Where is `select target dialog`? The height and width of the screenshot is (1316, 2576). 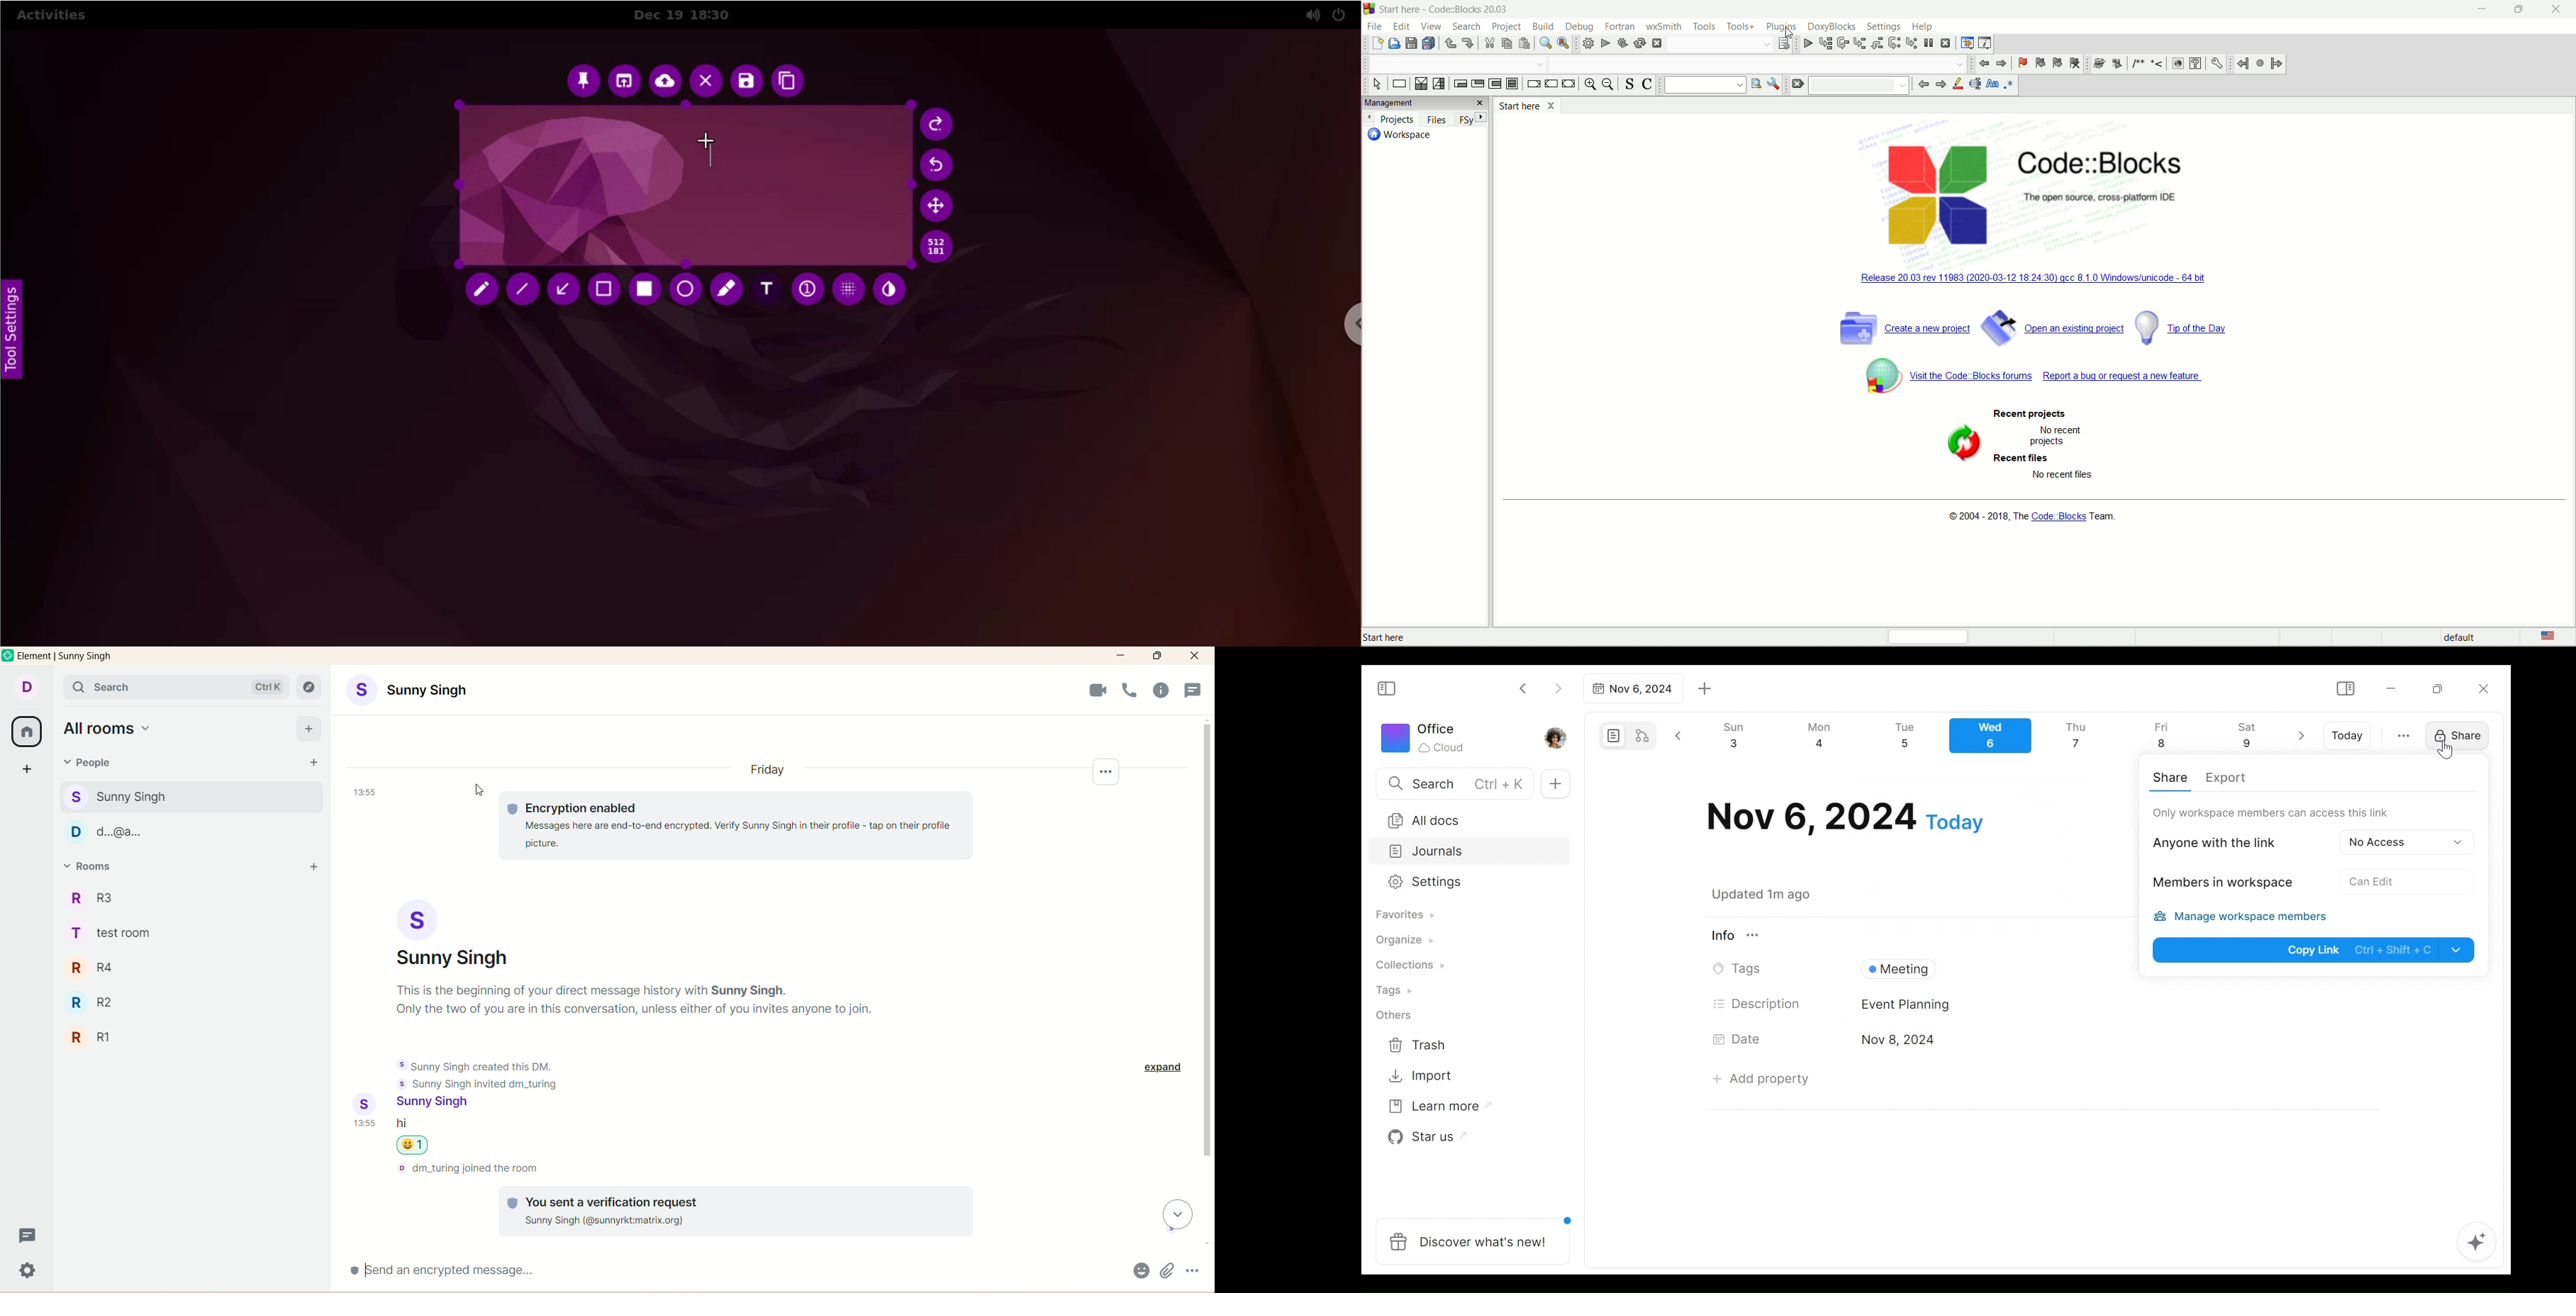 select target dialog is located at coordinates (1785, 43).